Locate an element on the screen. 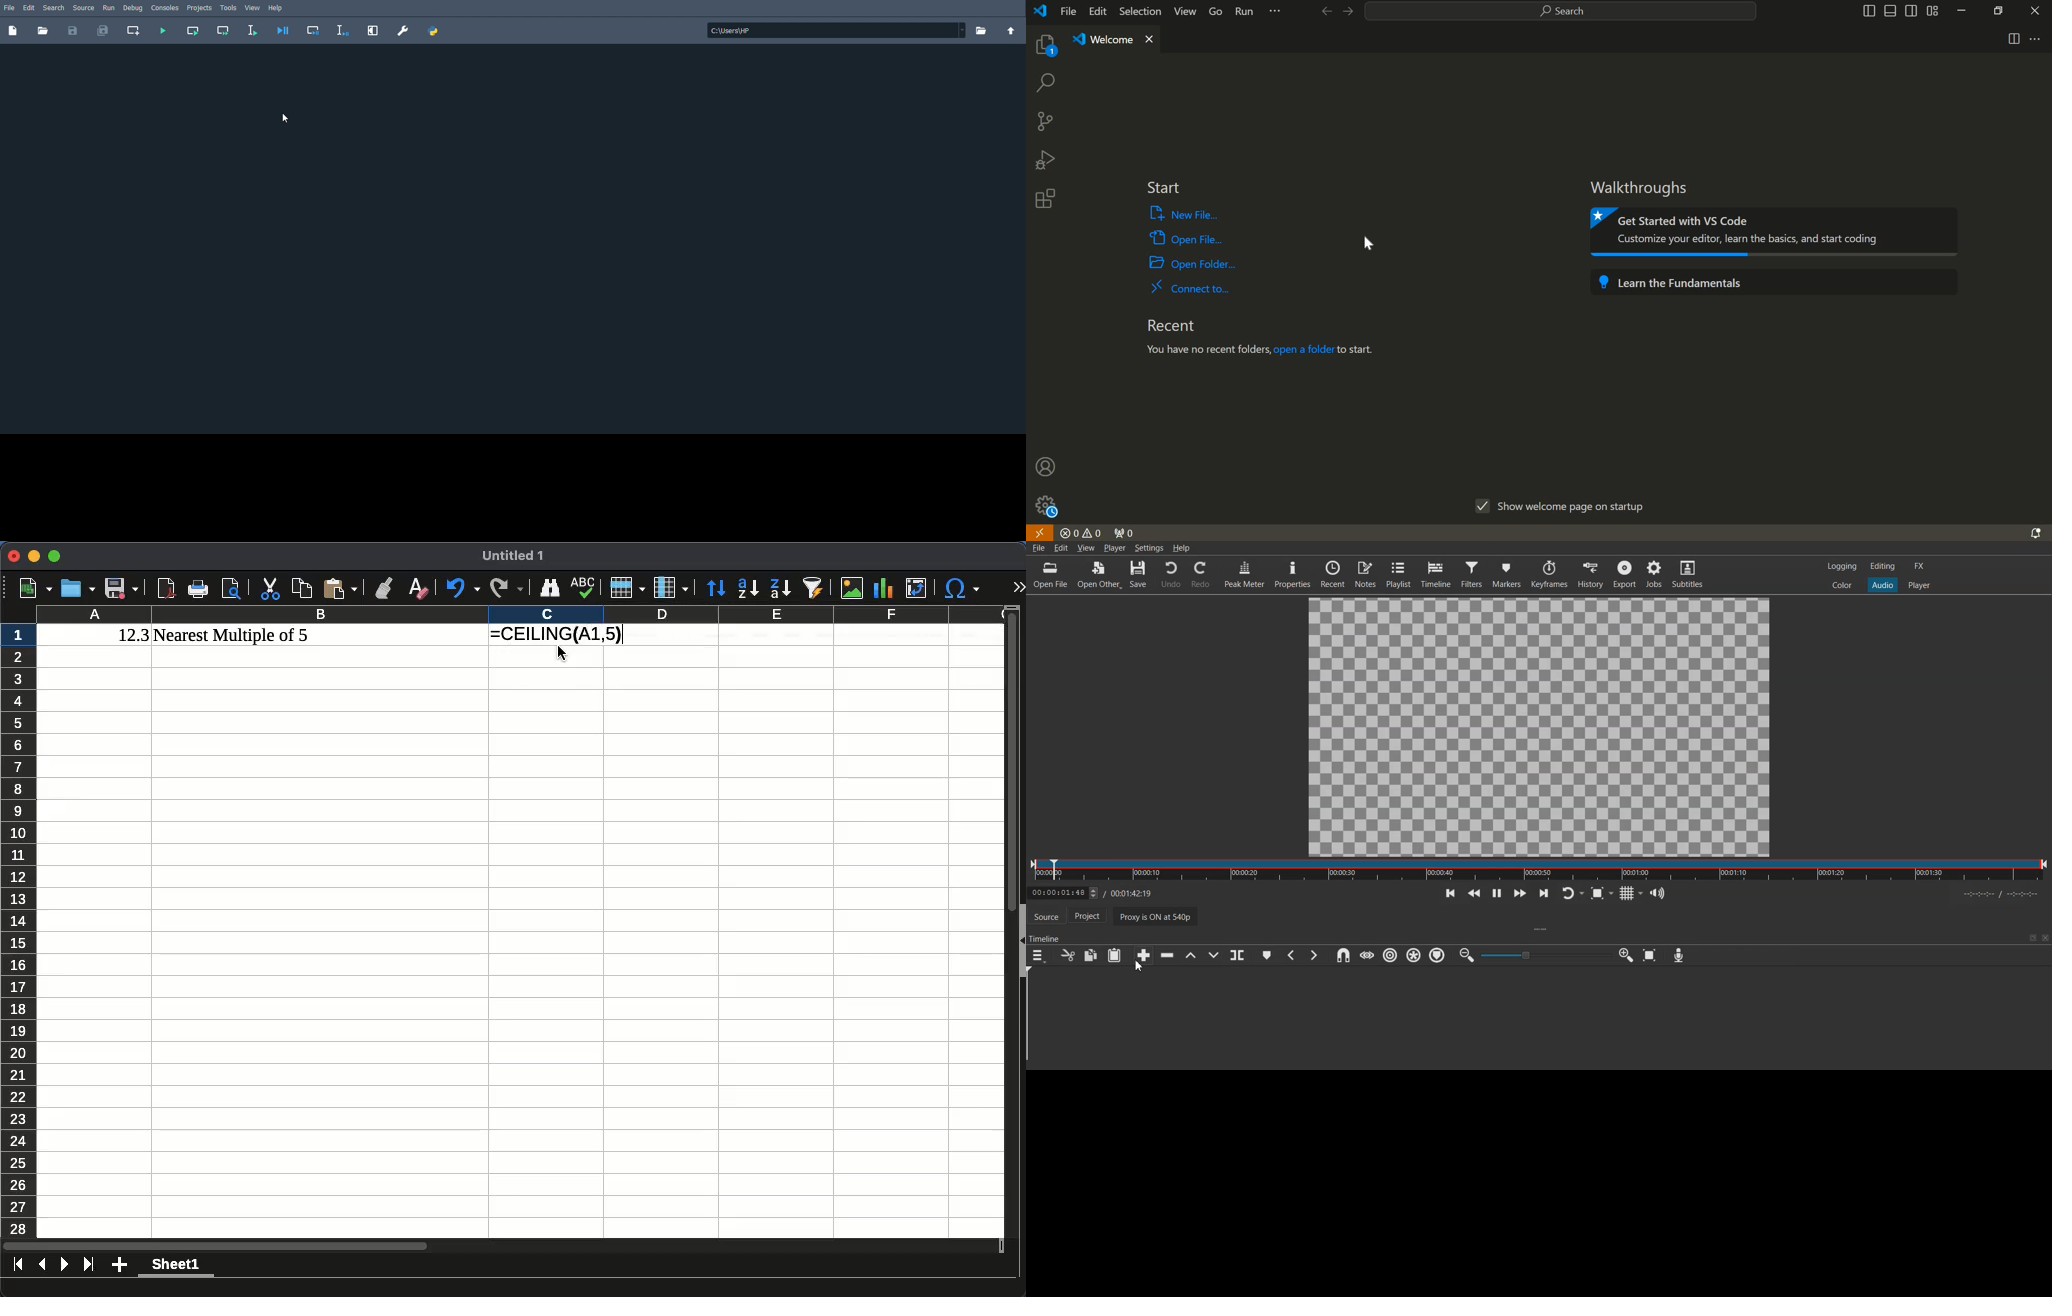  Edit is located at coordinates (1061, 548).